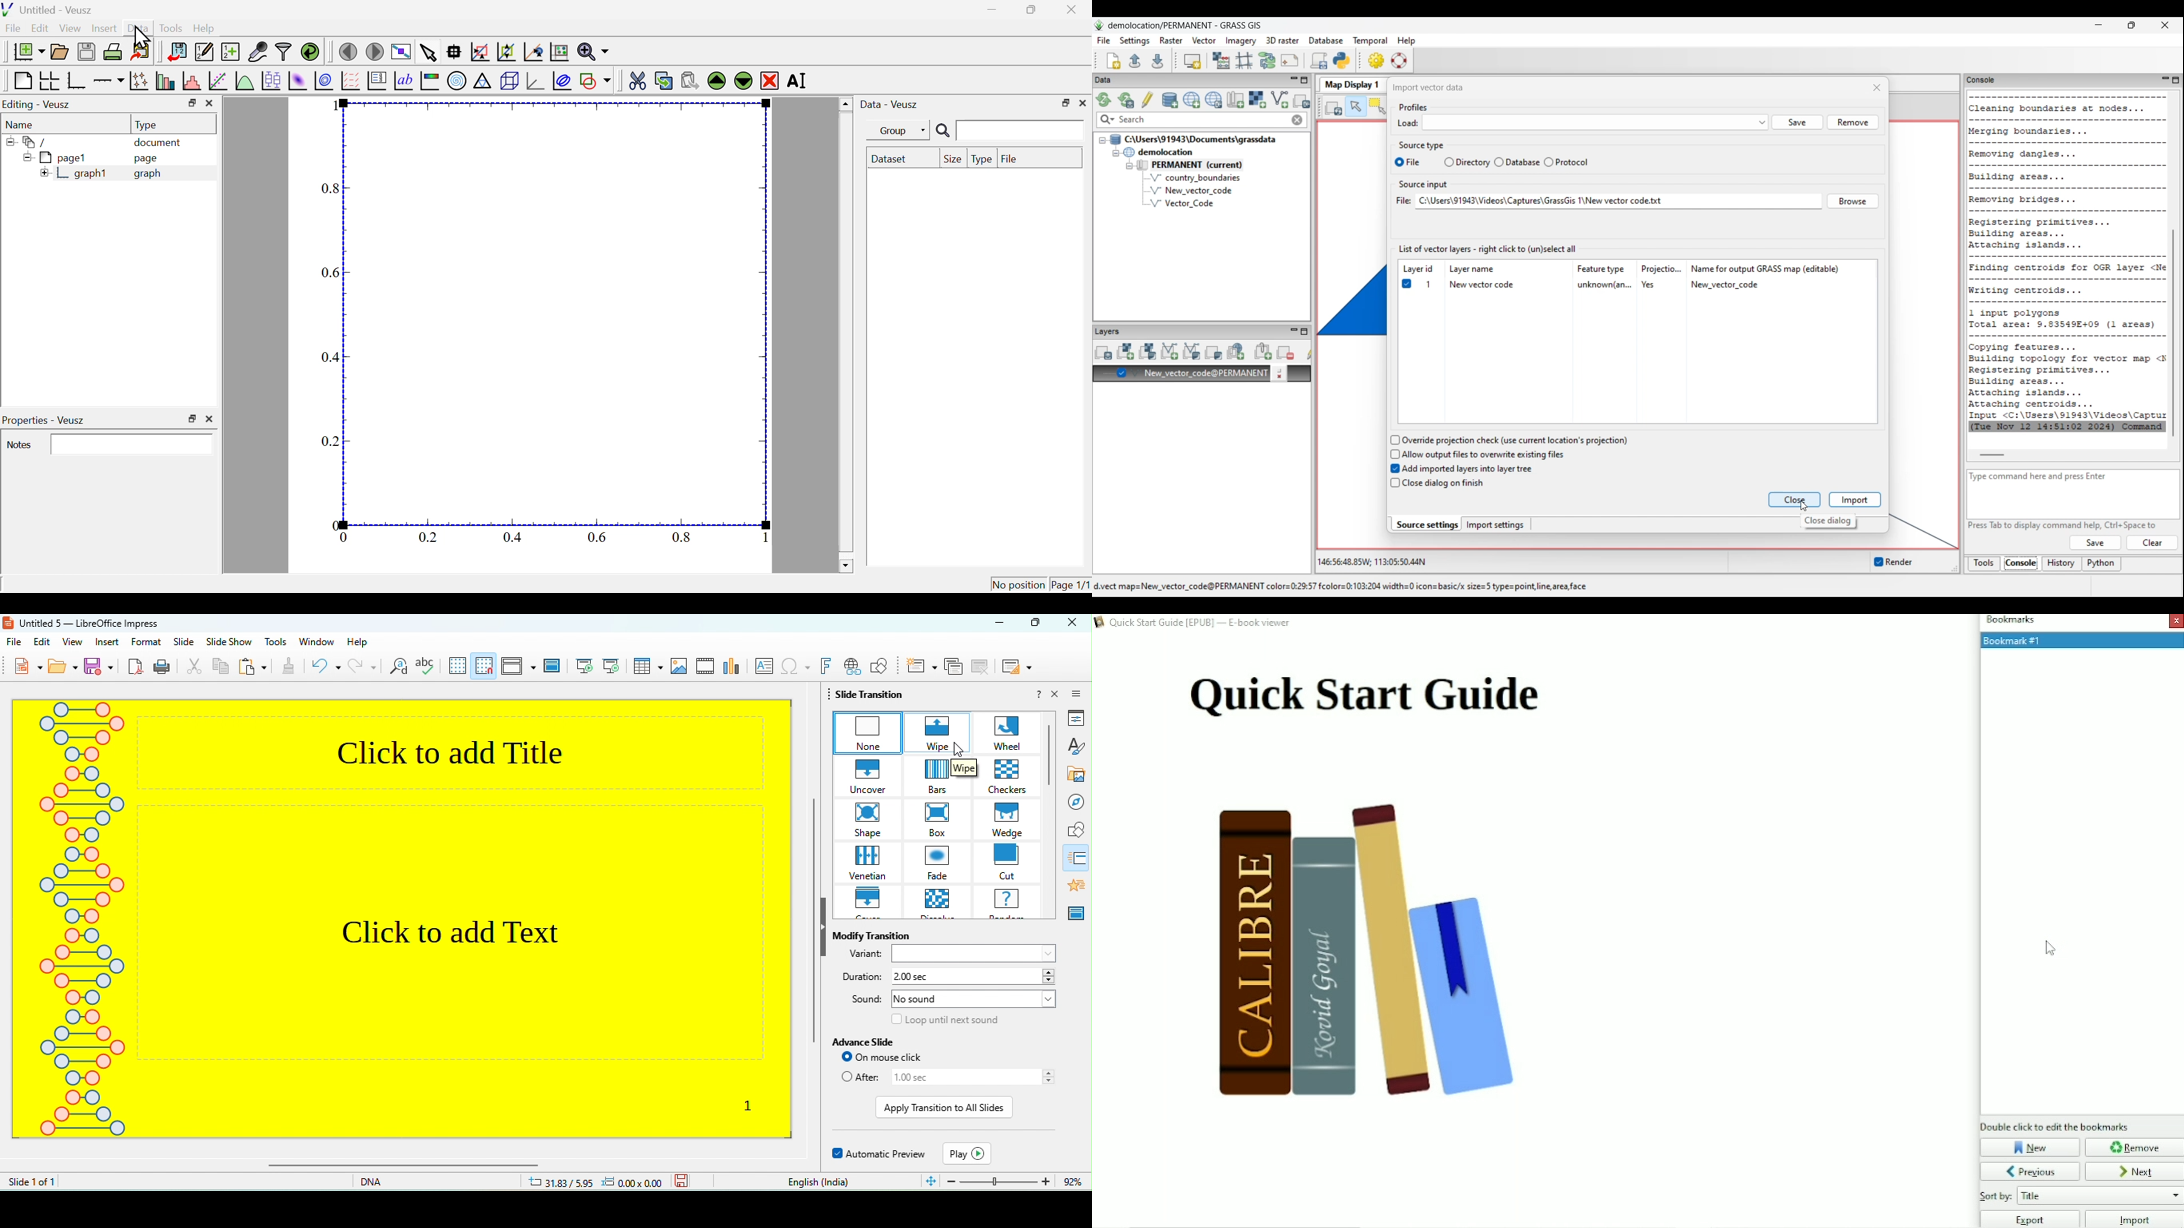 This screenshot has width=2184, height=1232. What do you see at coordinates (1055, 695) in the screenshot?
I see `close` at bounding box center [1055, 695].